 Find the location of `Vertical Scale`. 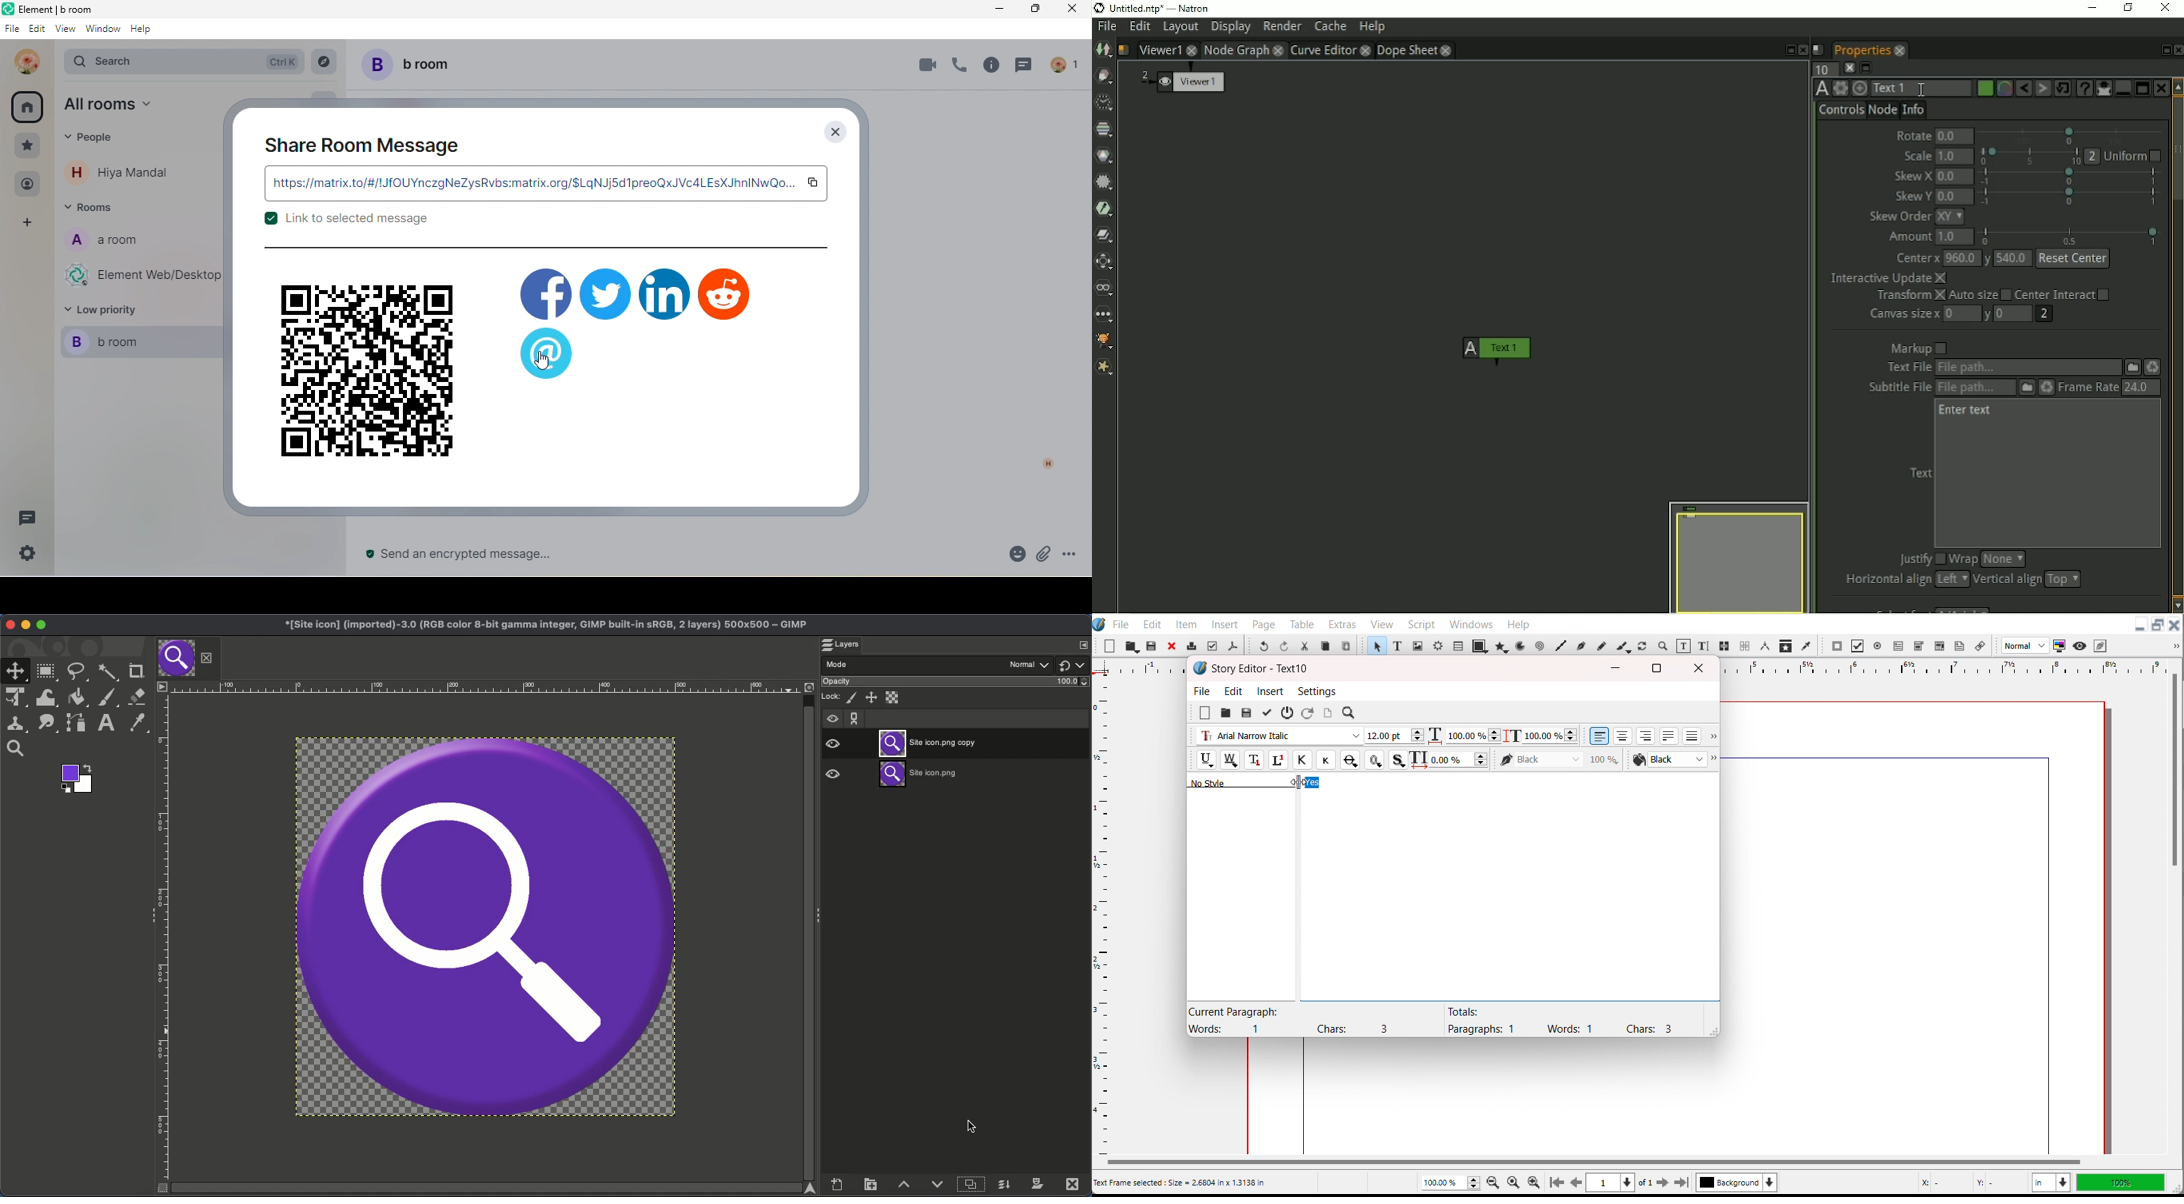

Vertical Scale is located at coordinates (1102, 913).